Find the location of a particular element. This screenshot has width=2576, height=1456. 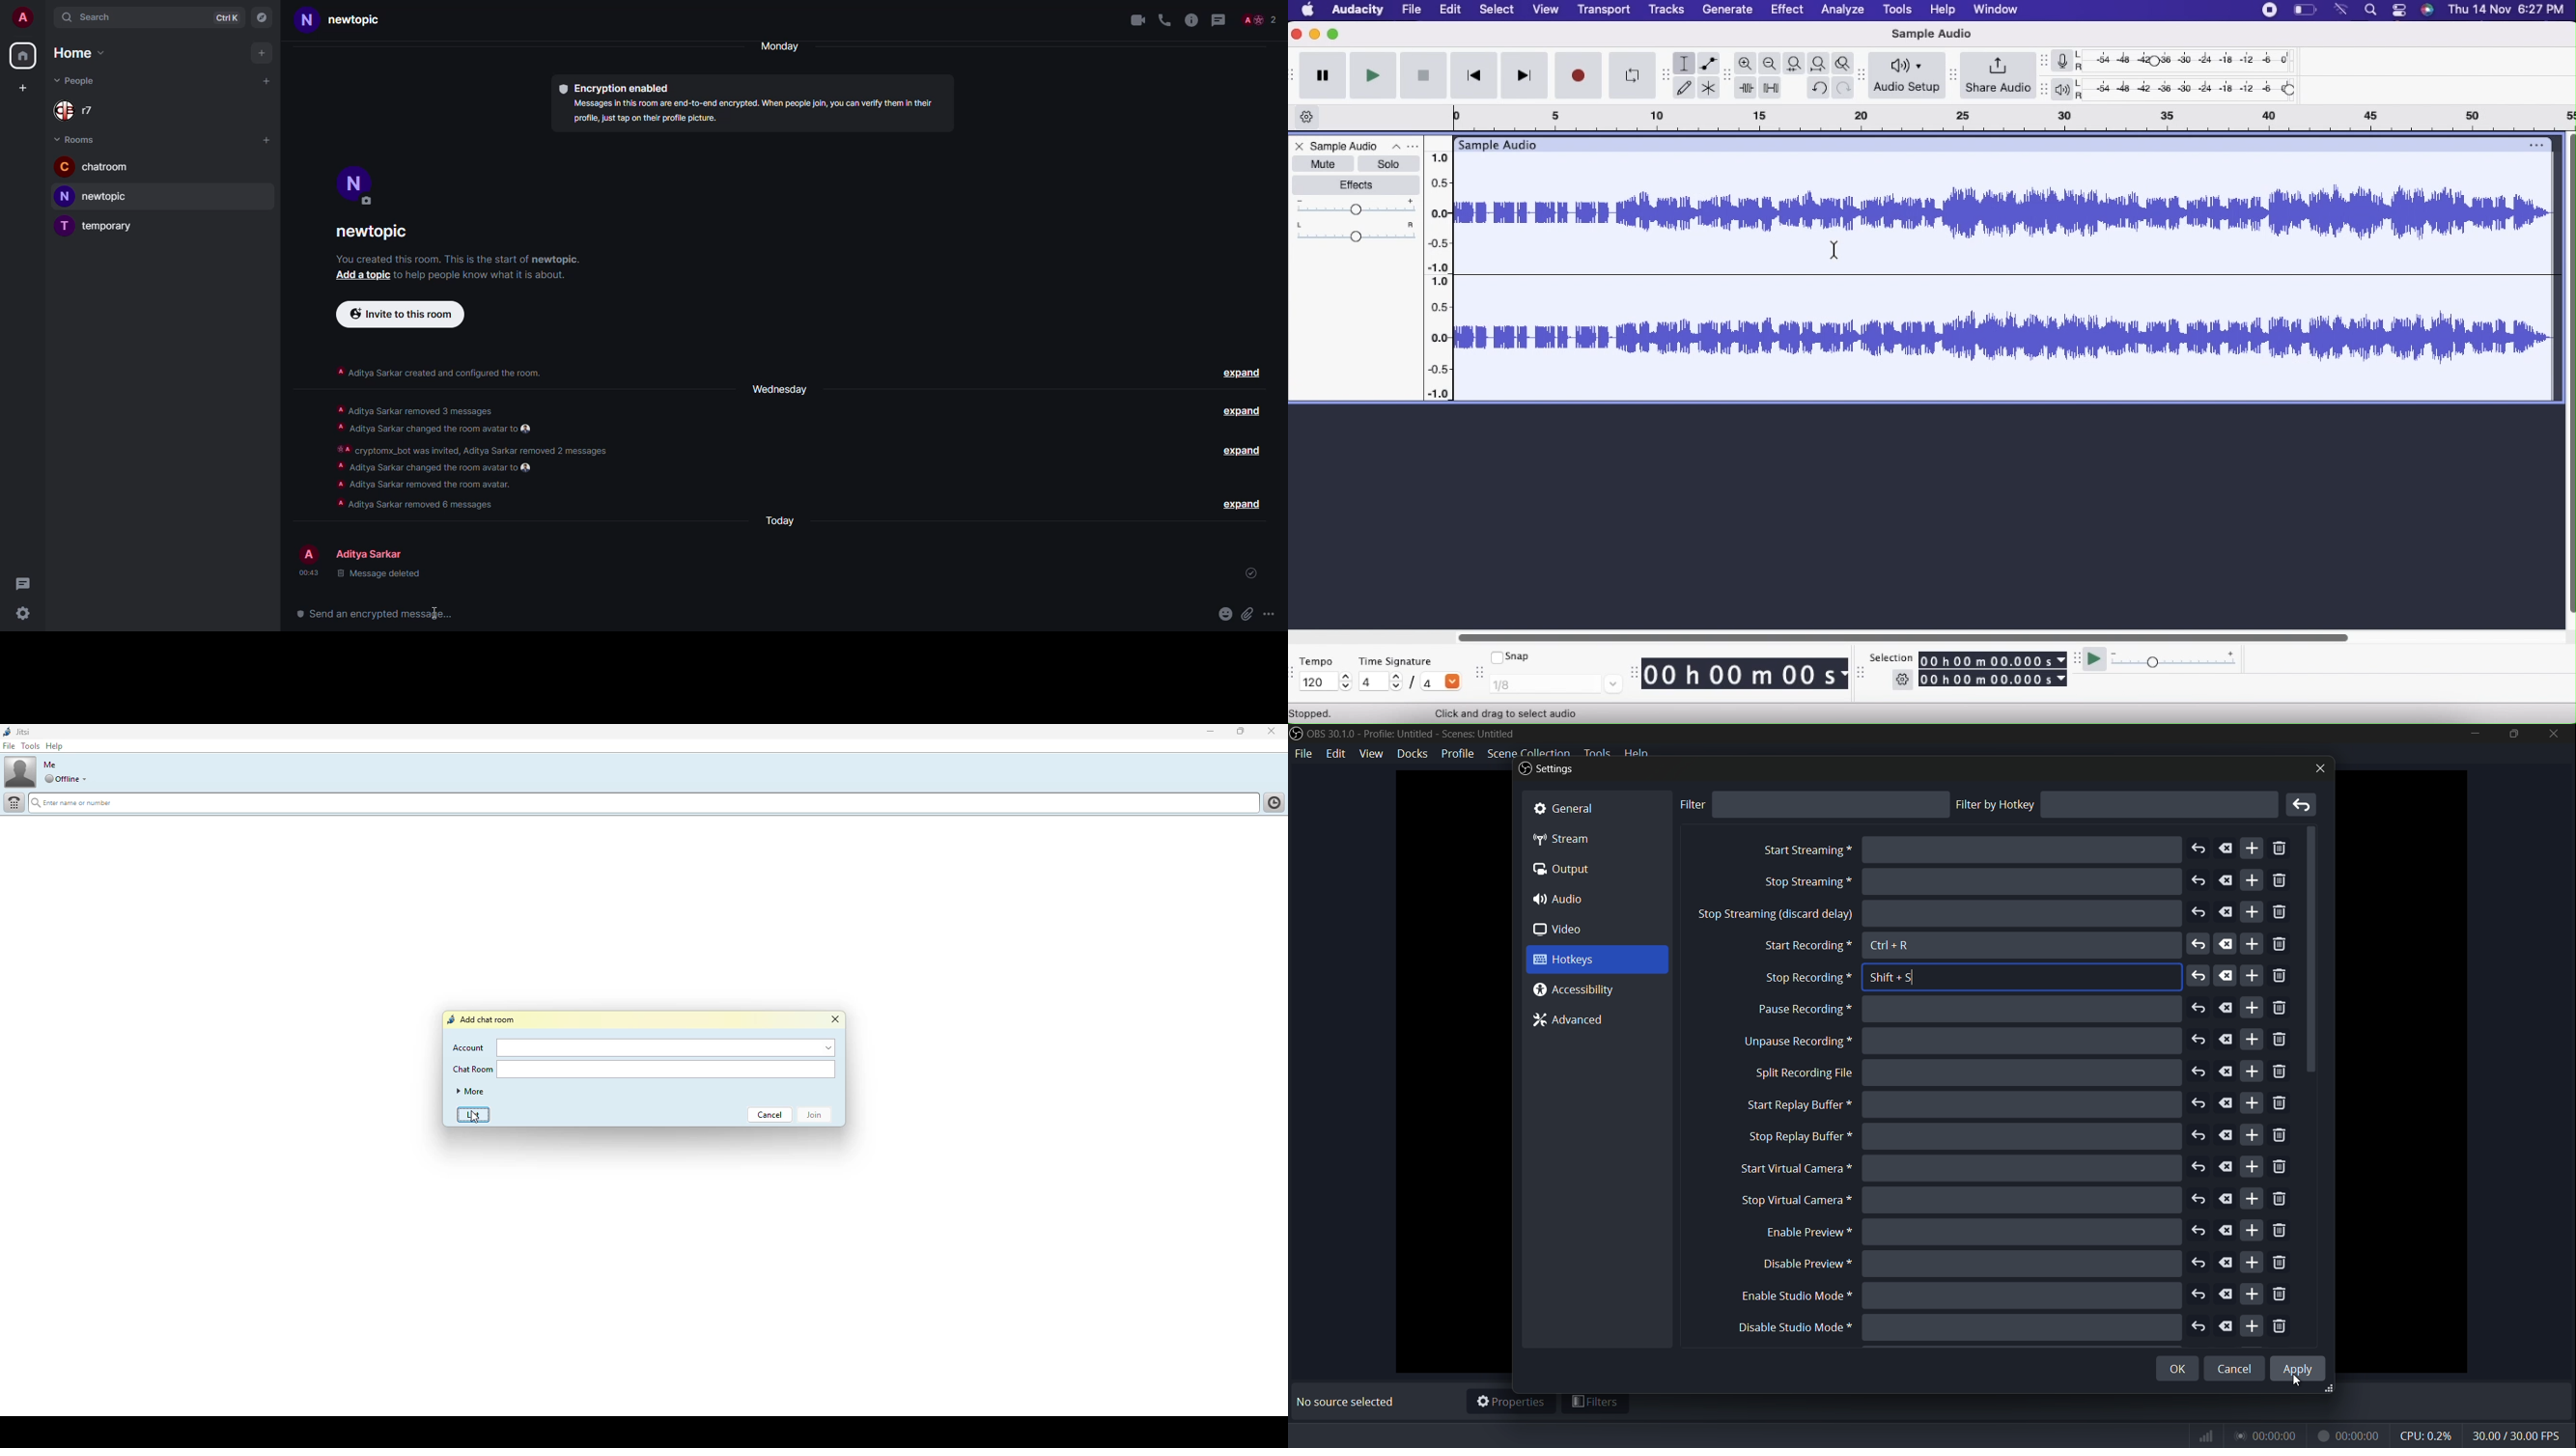

disable studio mode is located at coordinates (1793, 1328).